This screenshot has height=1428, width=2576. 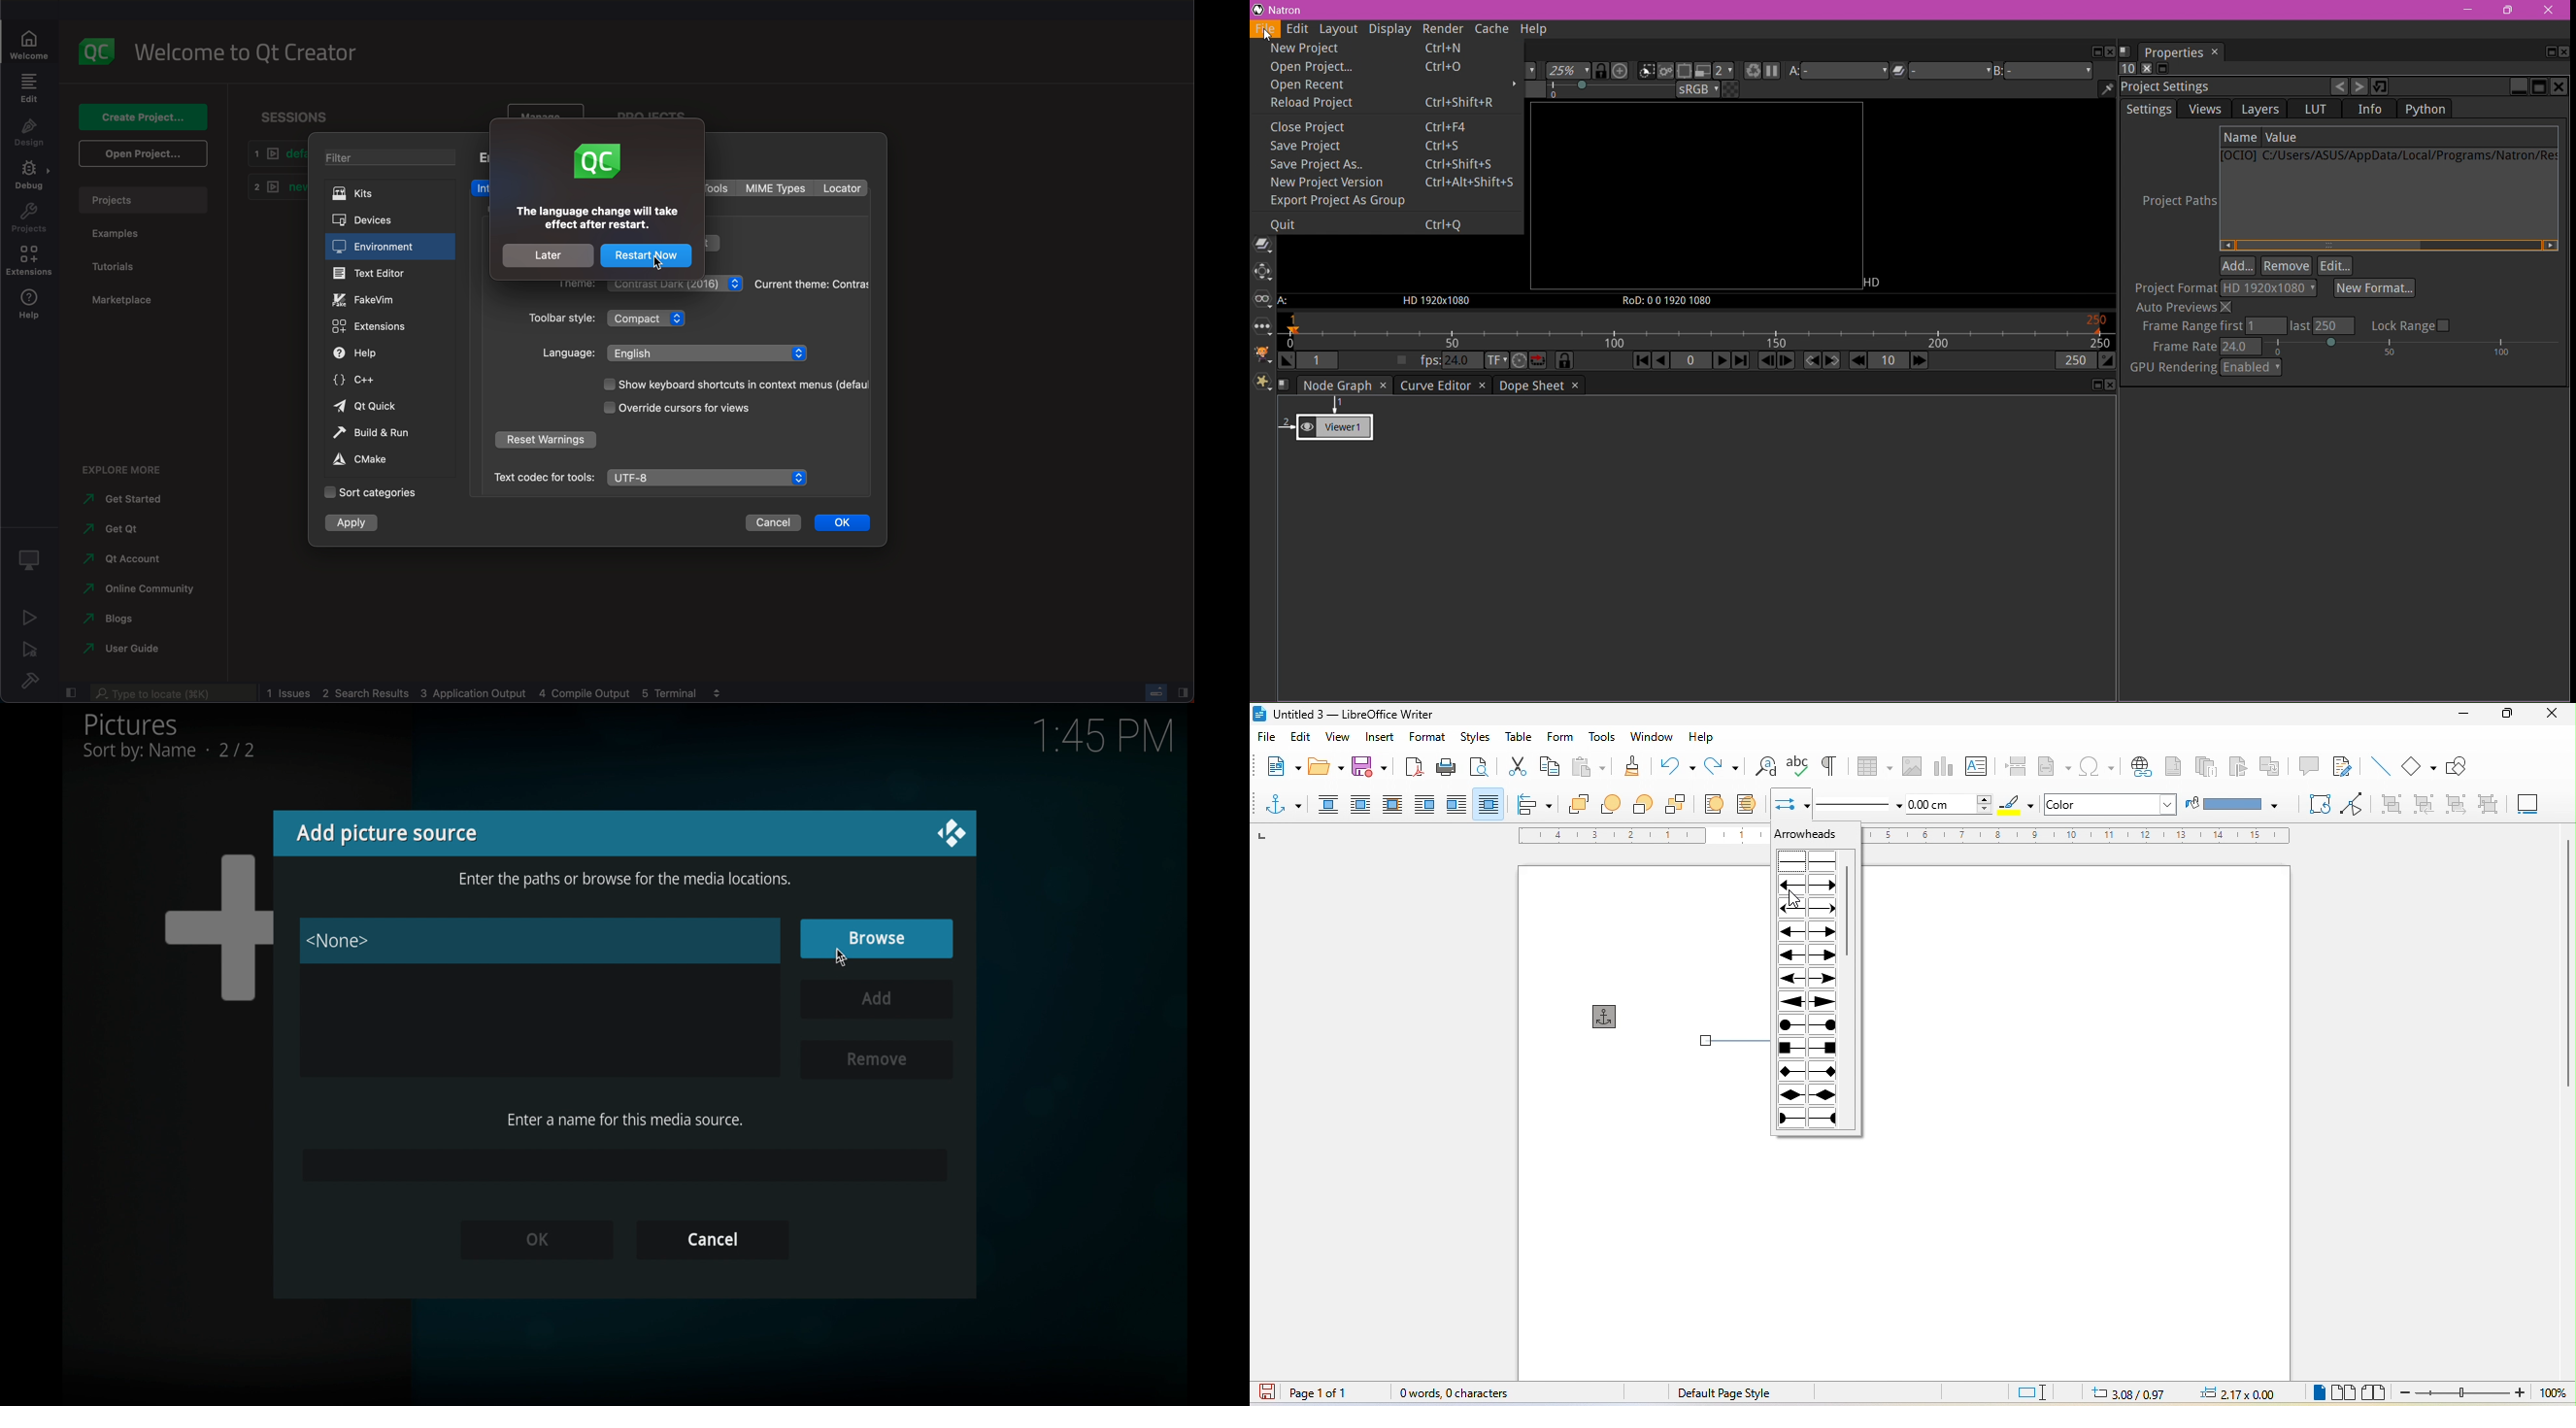 I want to click on back one, so click(x=1645, y=806).